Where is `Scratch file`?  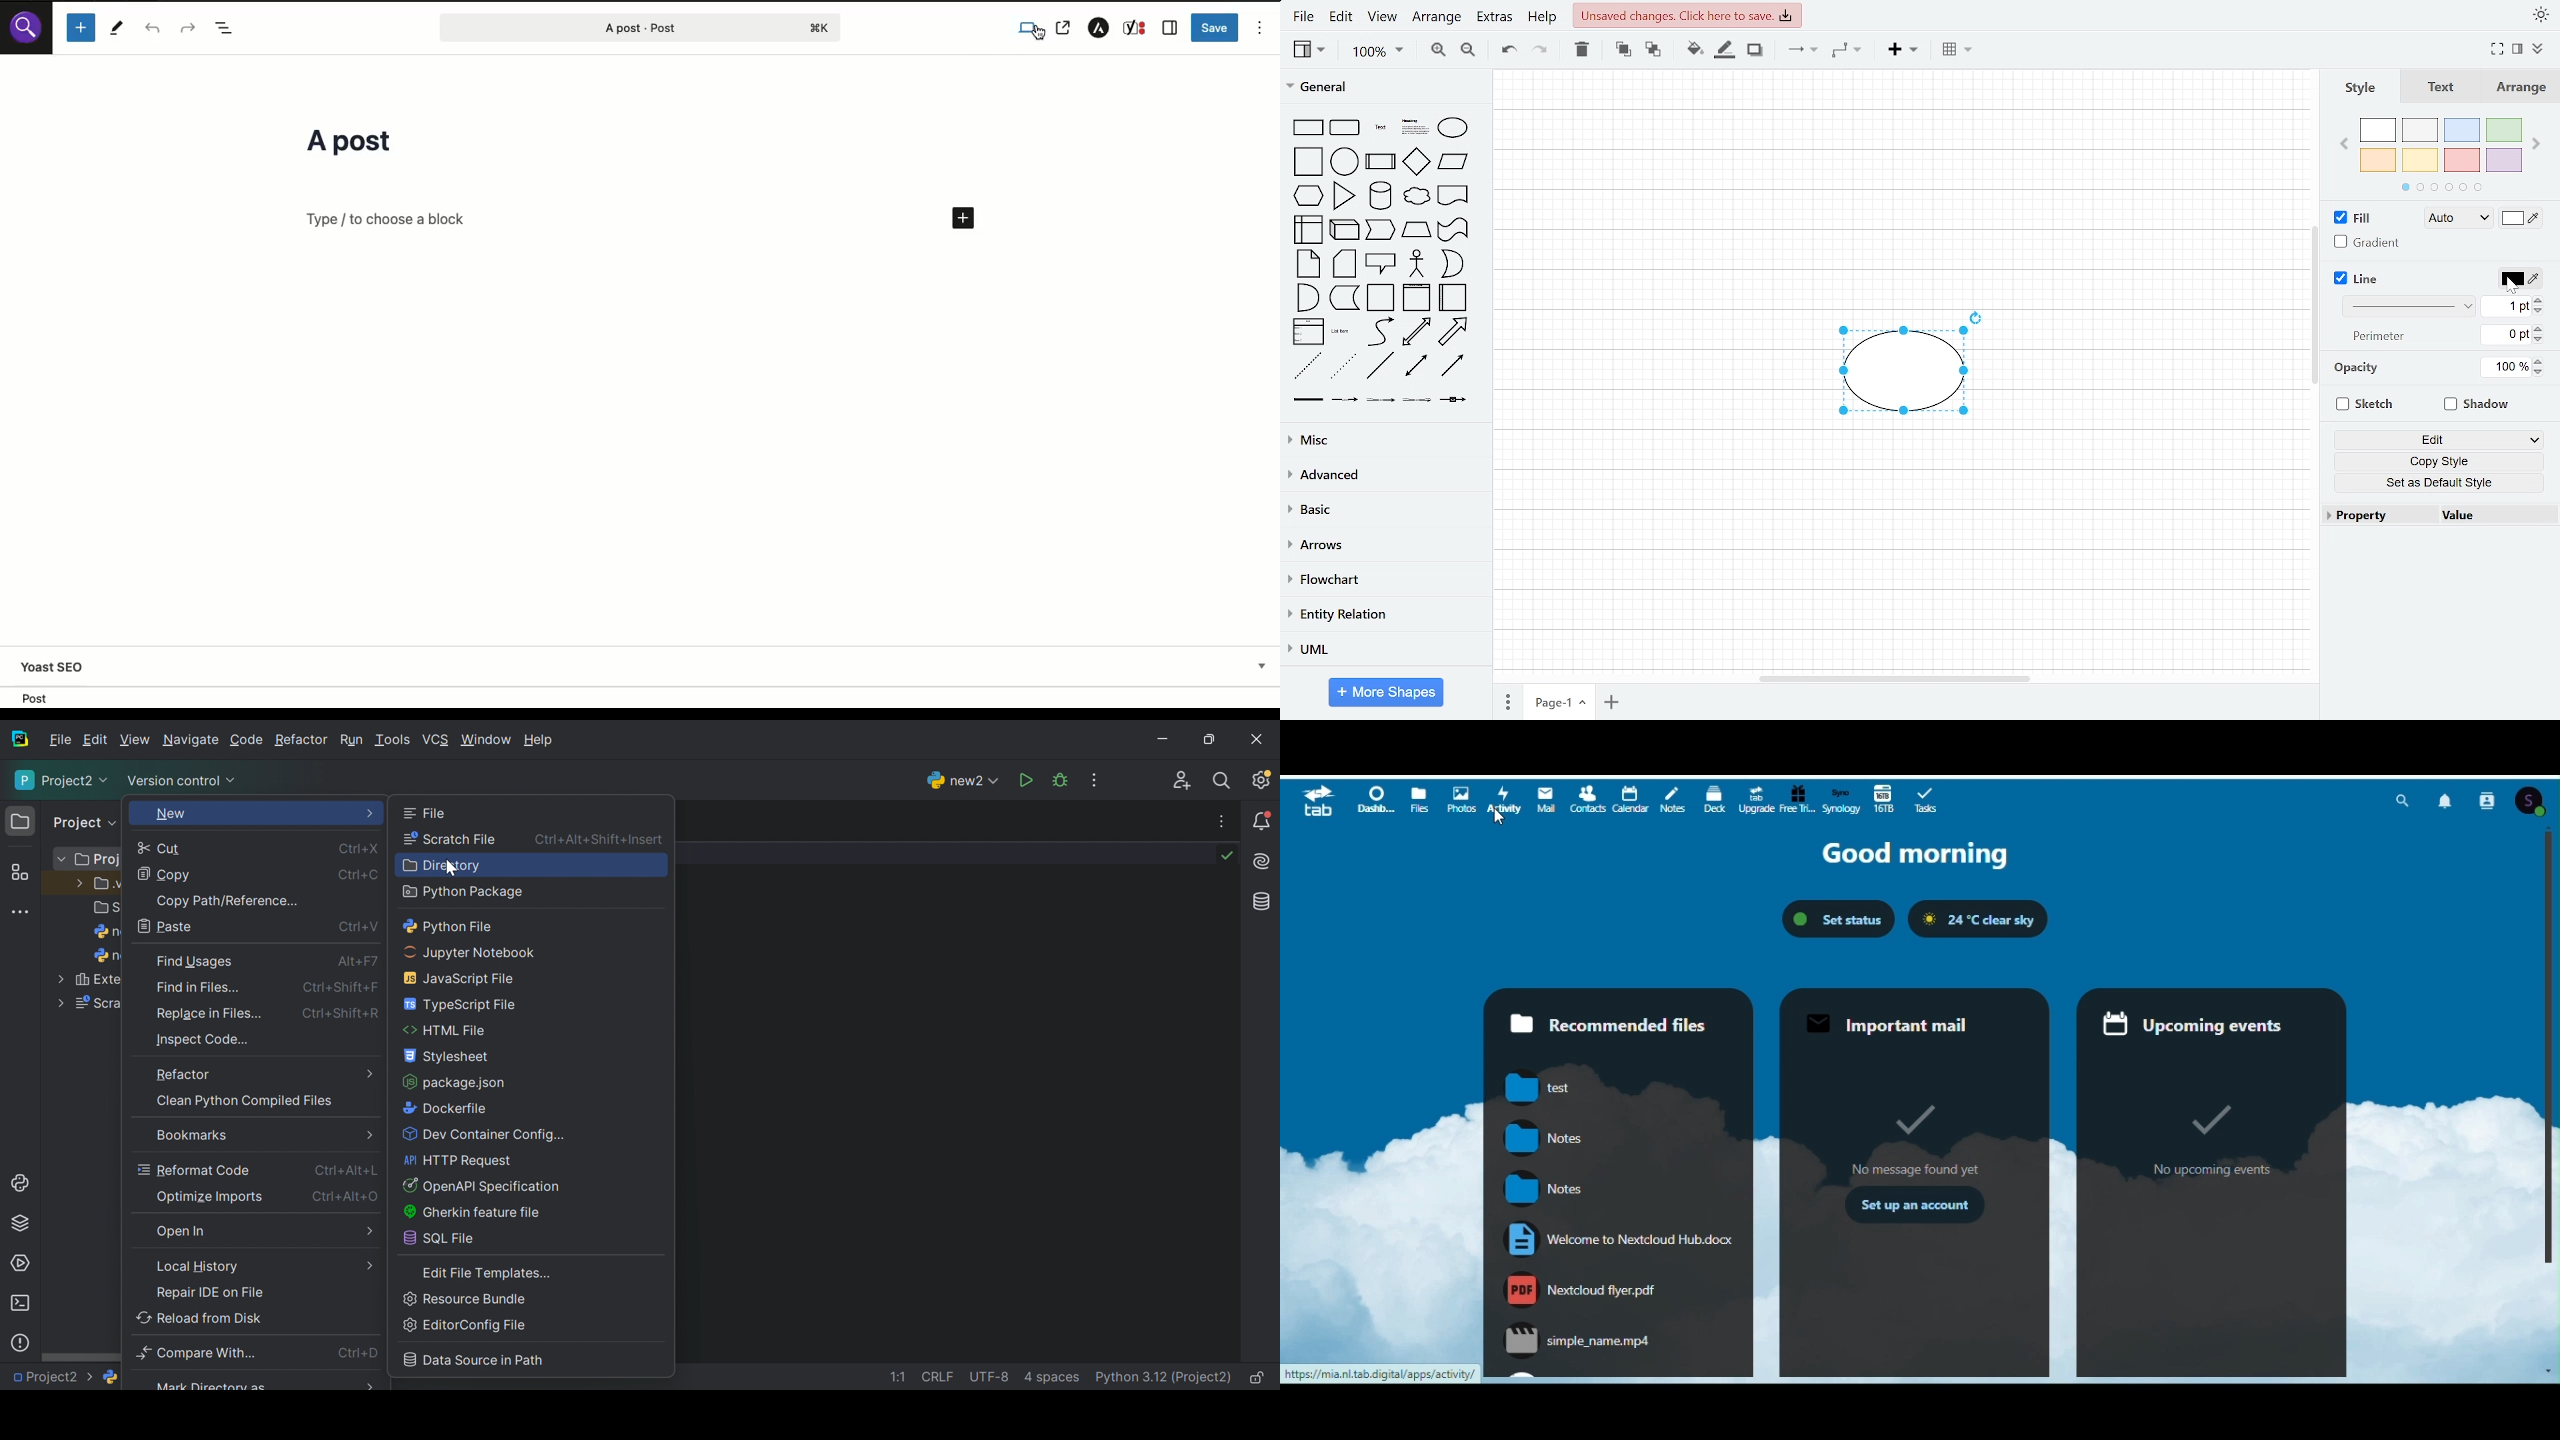 Scratch file is located at coordinates (451, 840).